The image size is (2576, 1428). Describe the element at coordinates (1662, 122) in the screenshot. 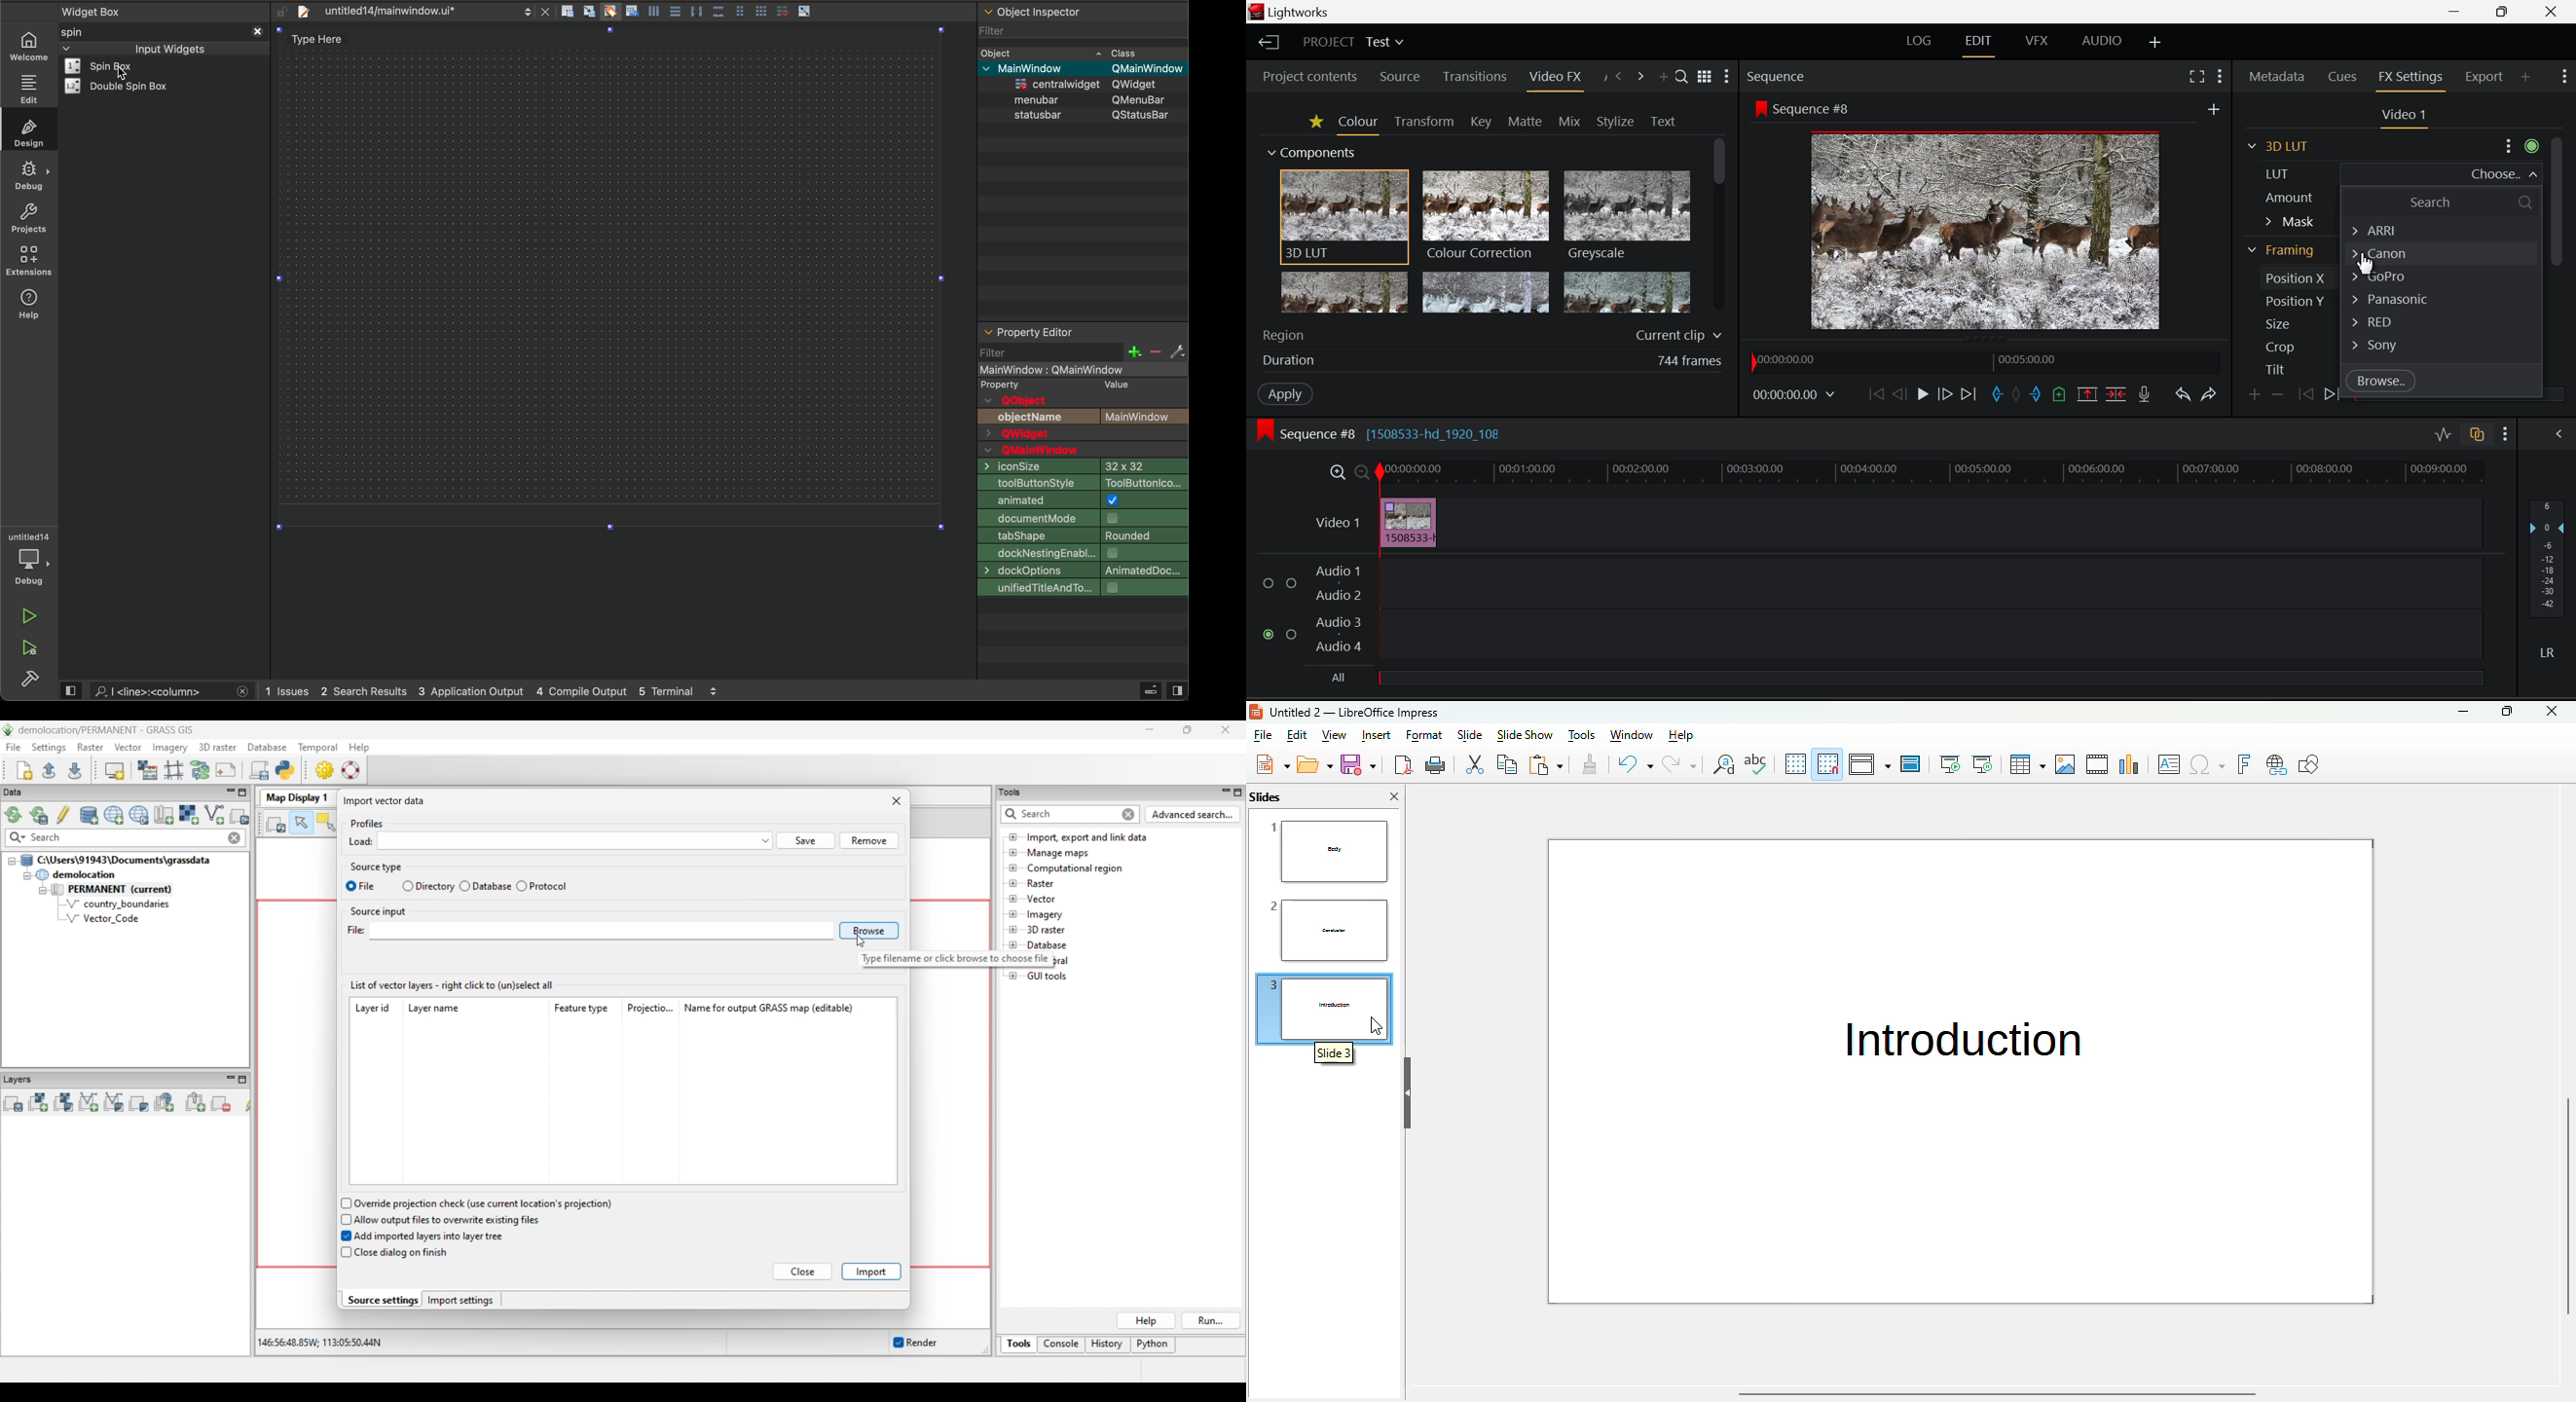

I see `Text` at that location.